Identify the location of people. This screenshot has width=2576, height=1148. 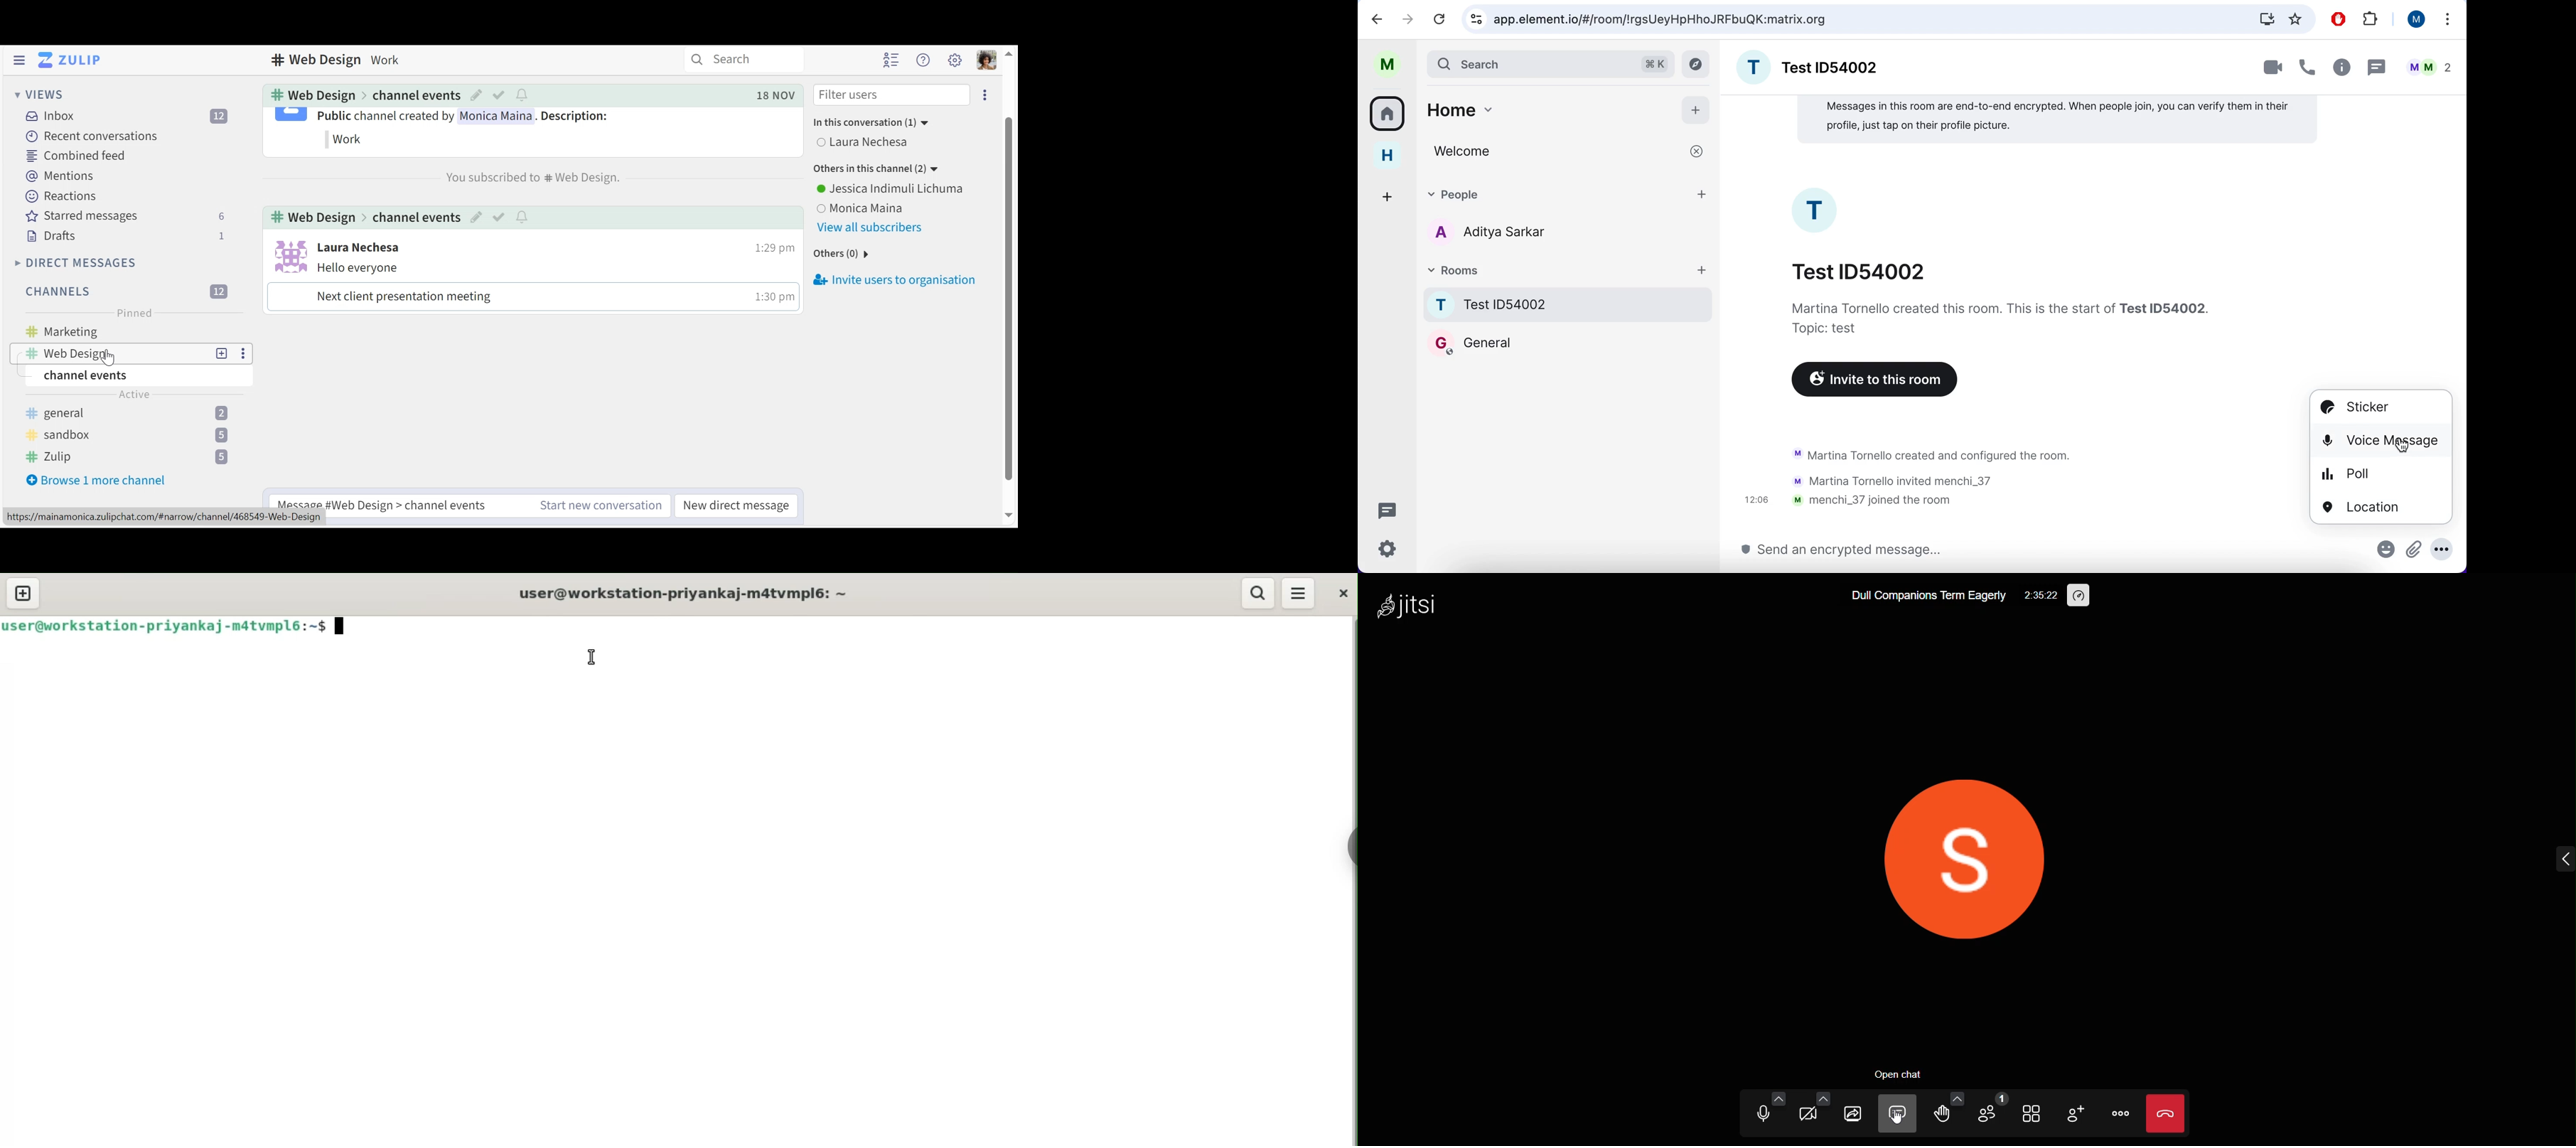
(1569, 194).